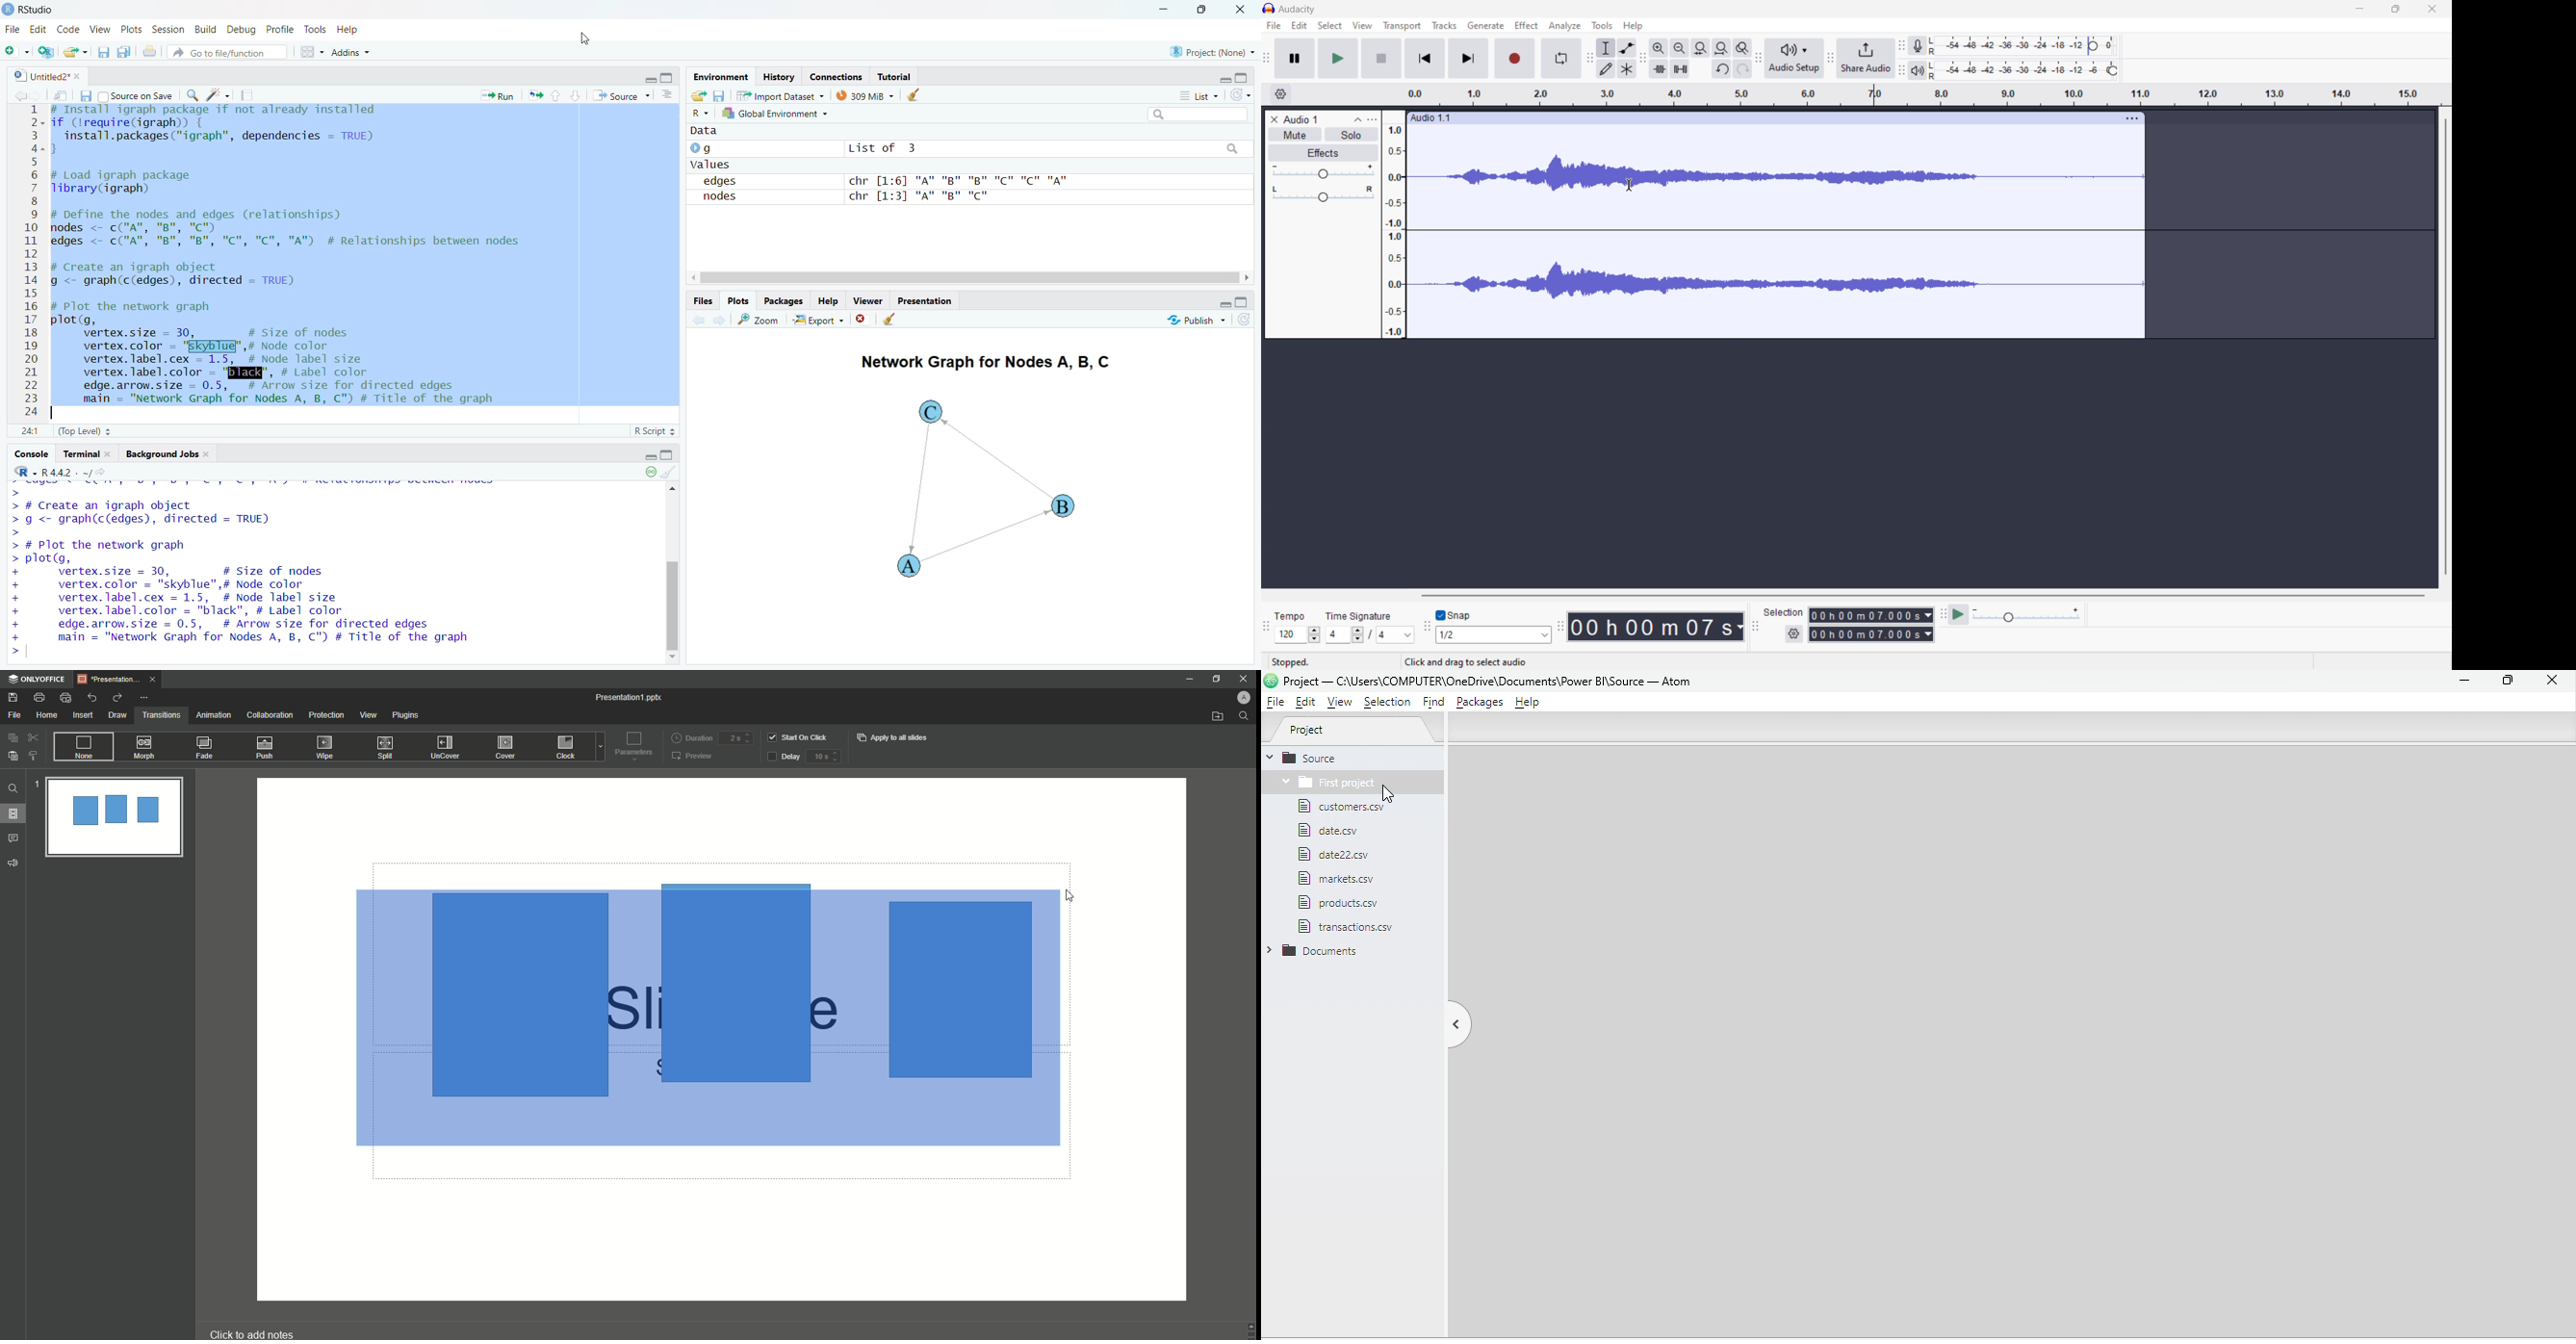  Describe the element at coordinates (567, 749) in the screenshot. I see `Click` at that location.